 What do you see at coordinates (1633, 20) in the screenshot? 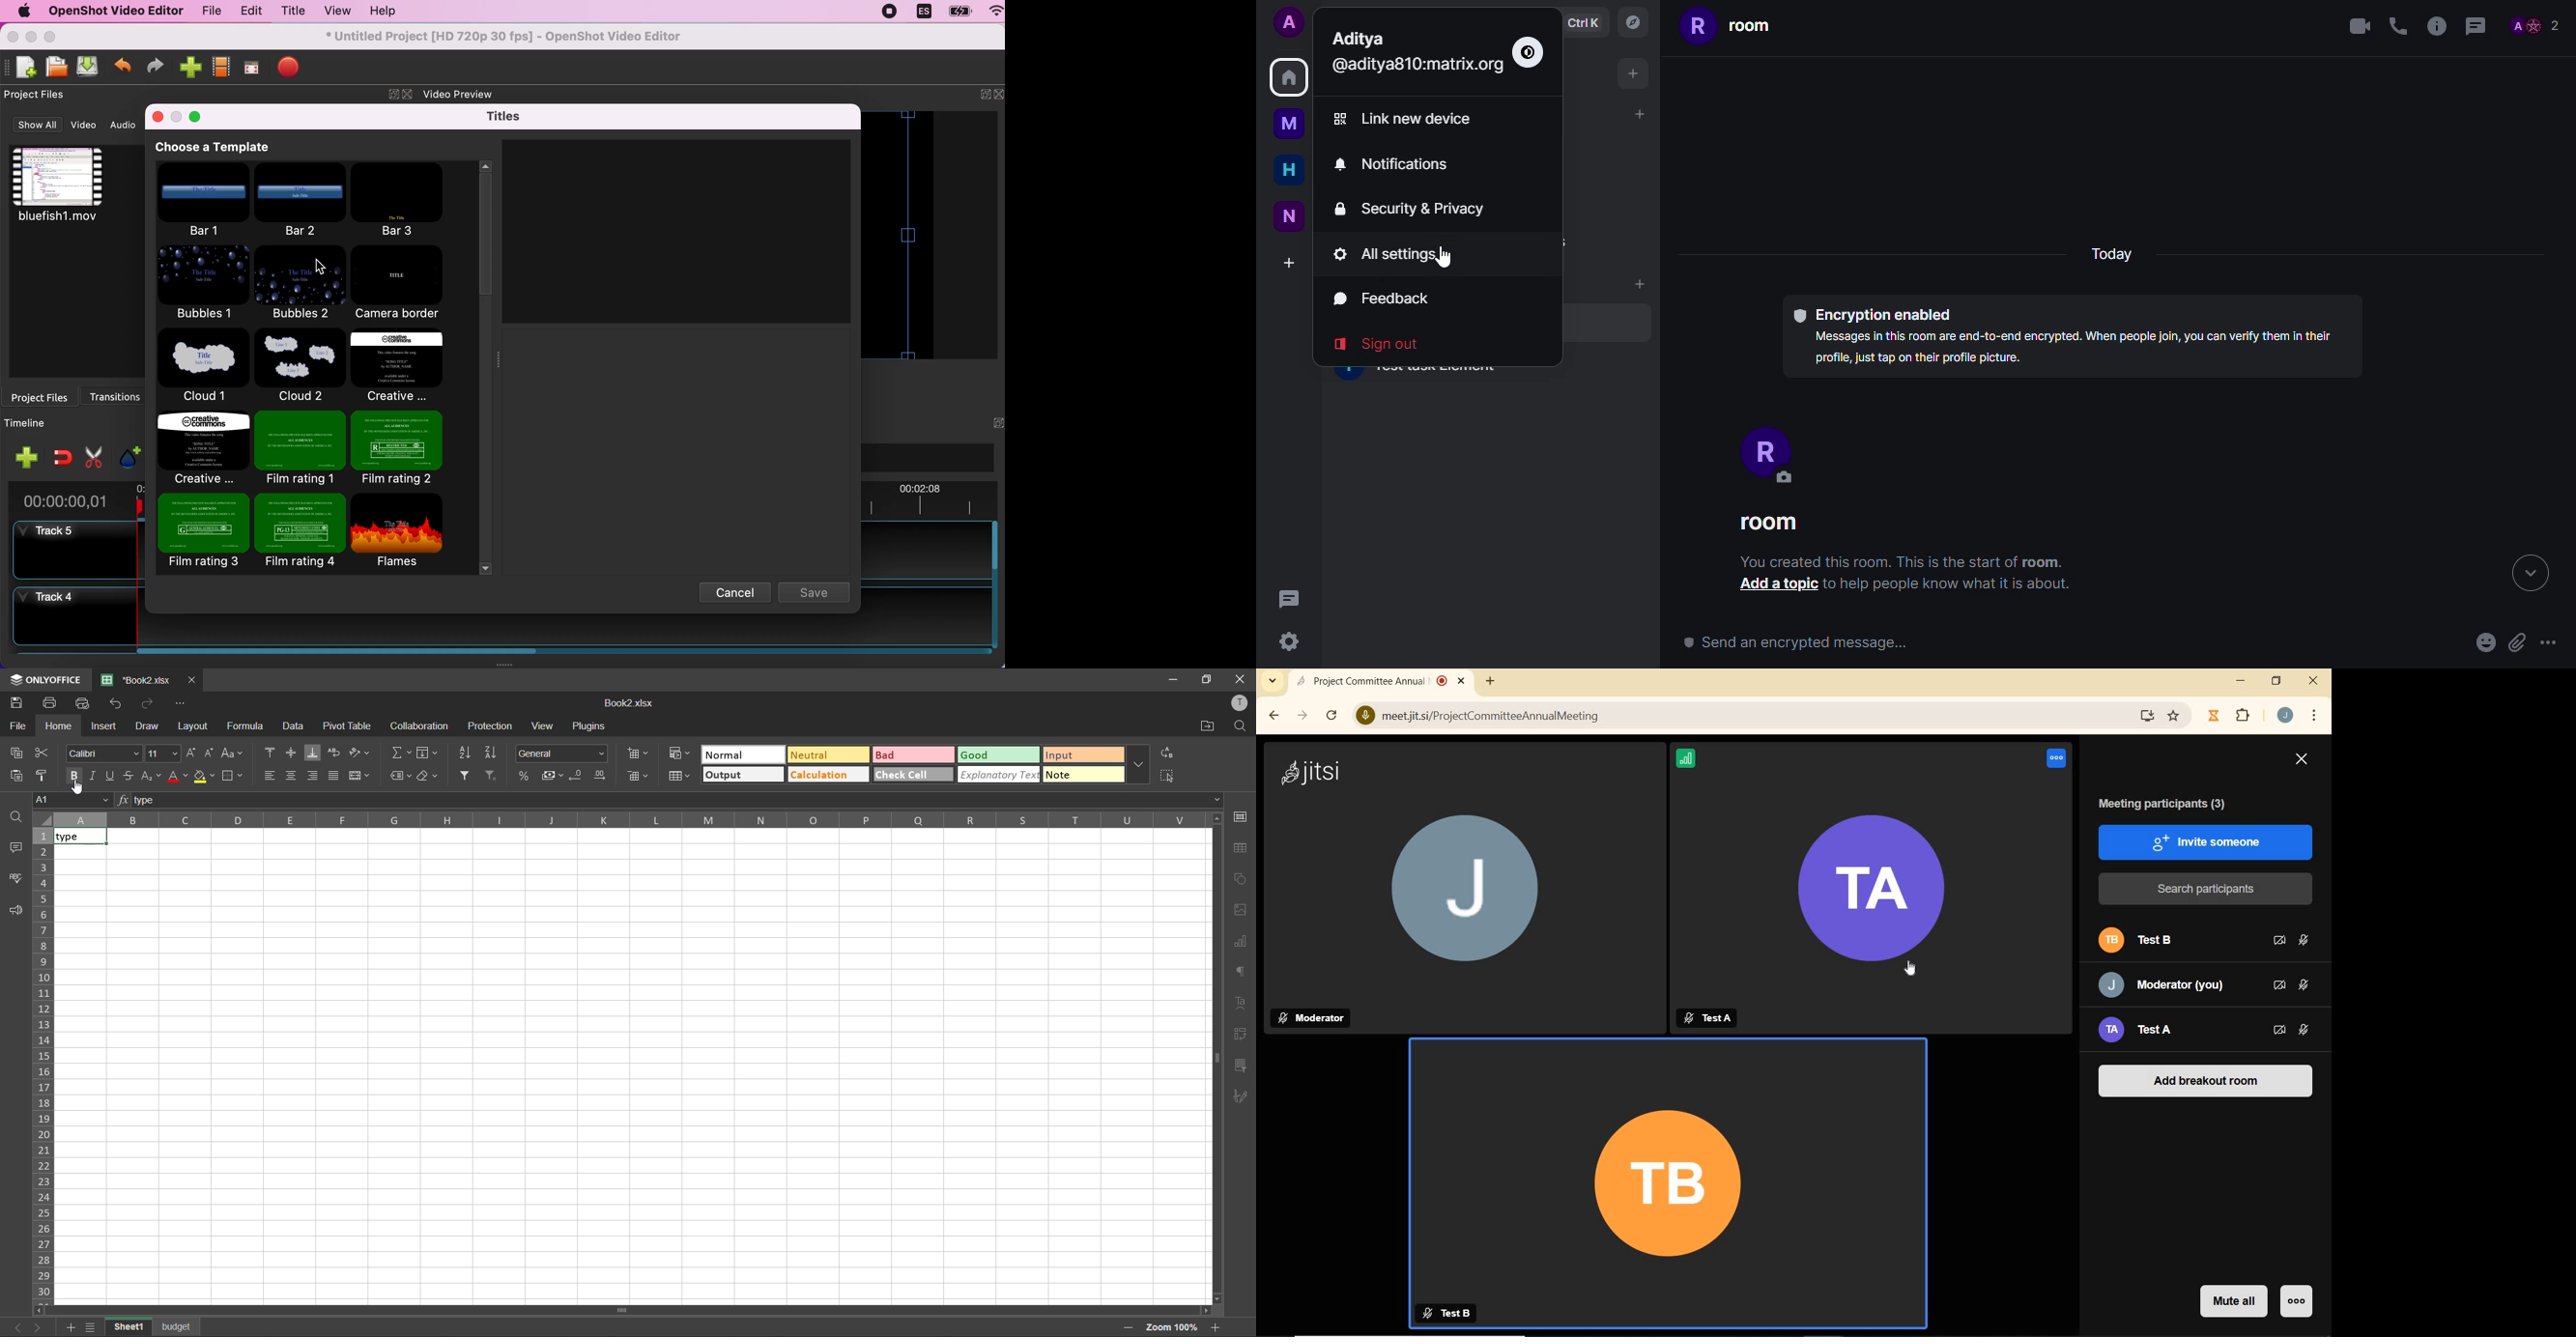
I see `navigator` at bounding box center [1633, 20].